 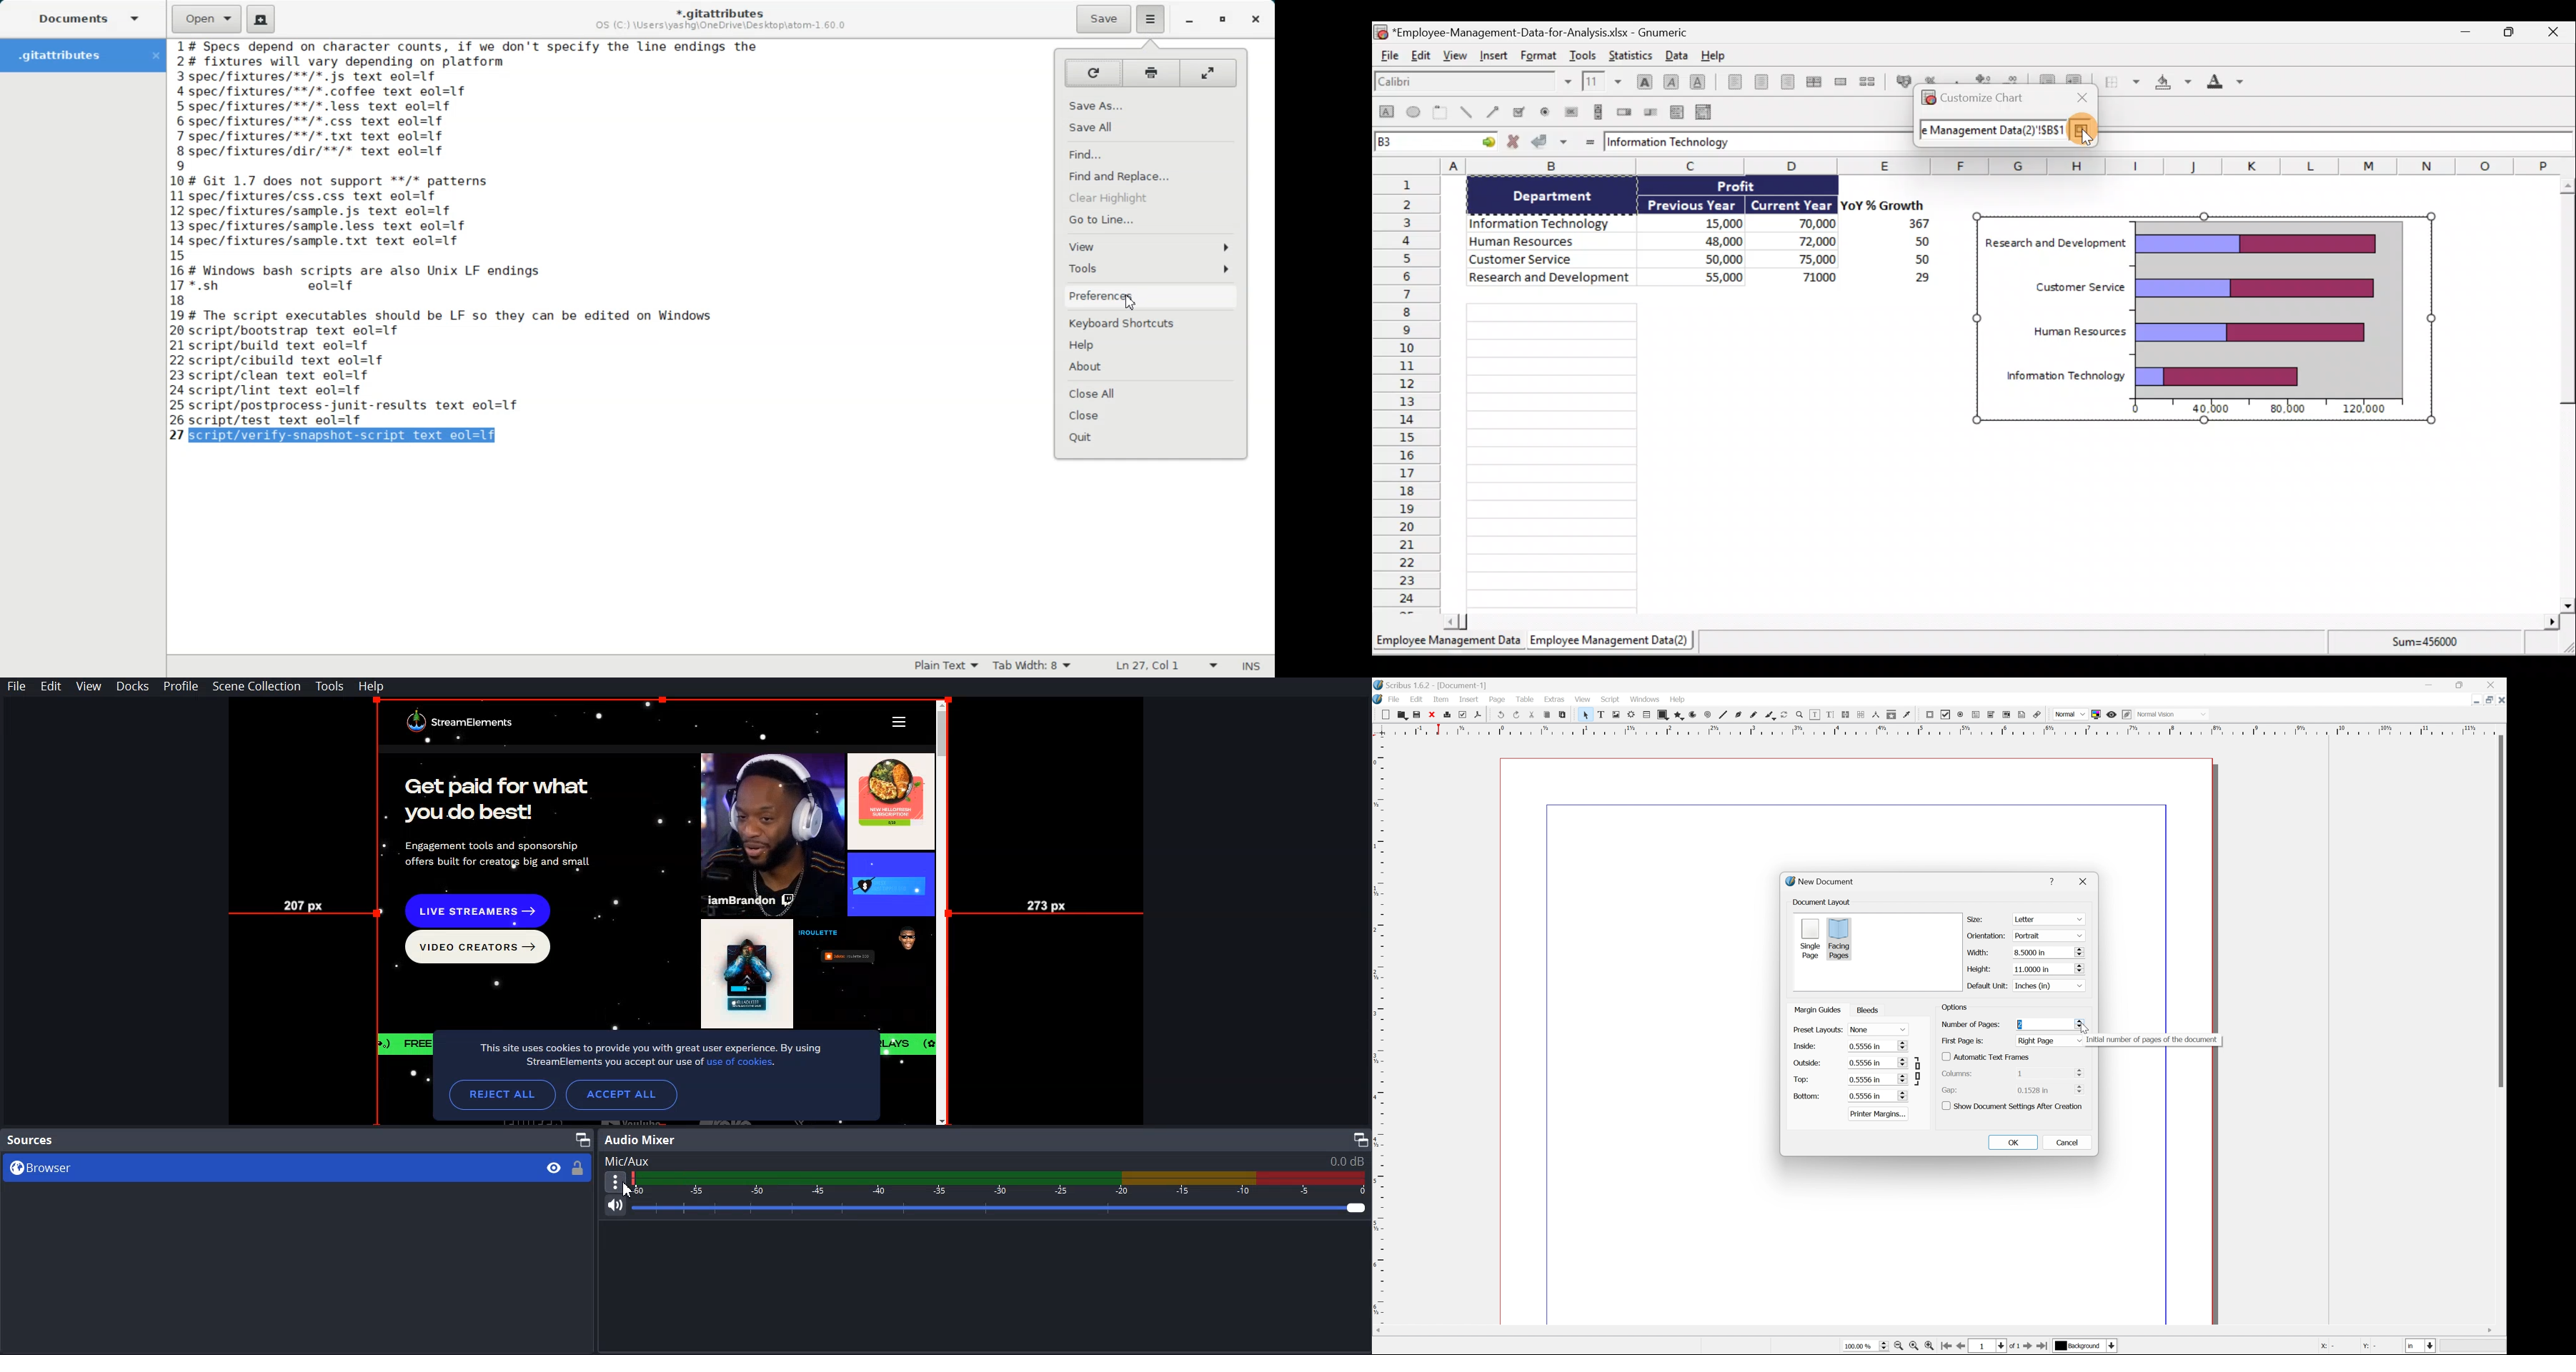 I want to click on Close, so click(x=2500, y=699).